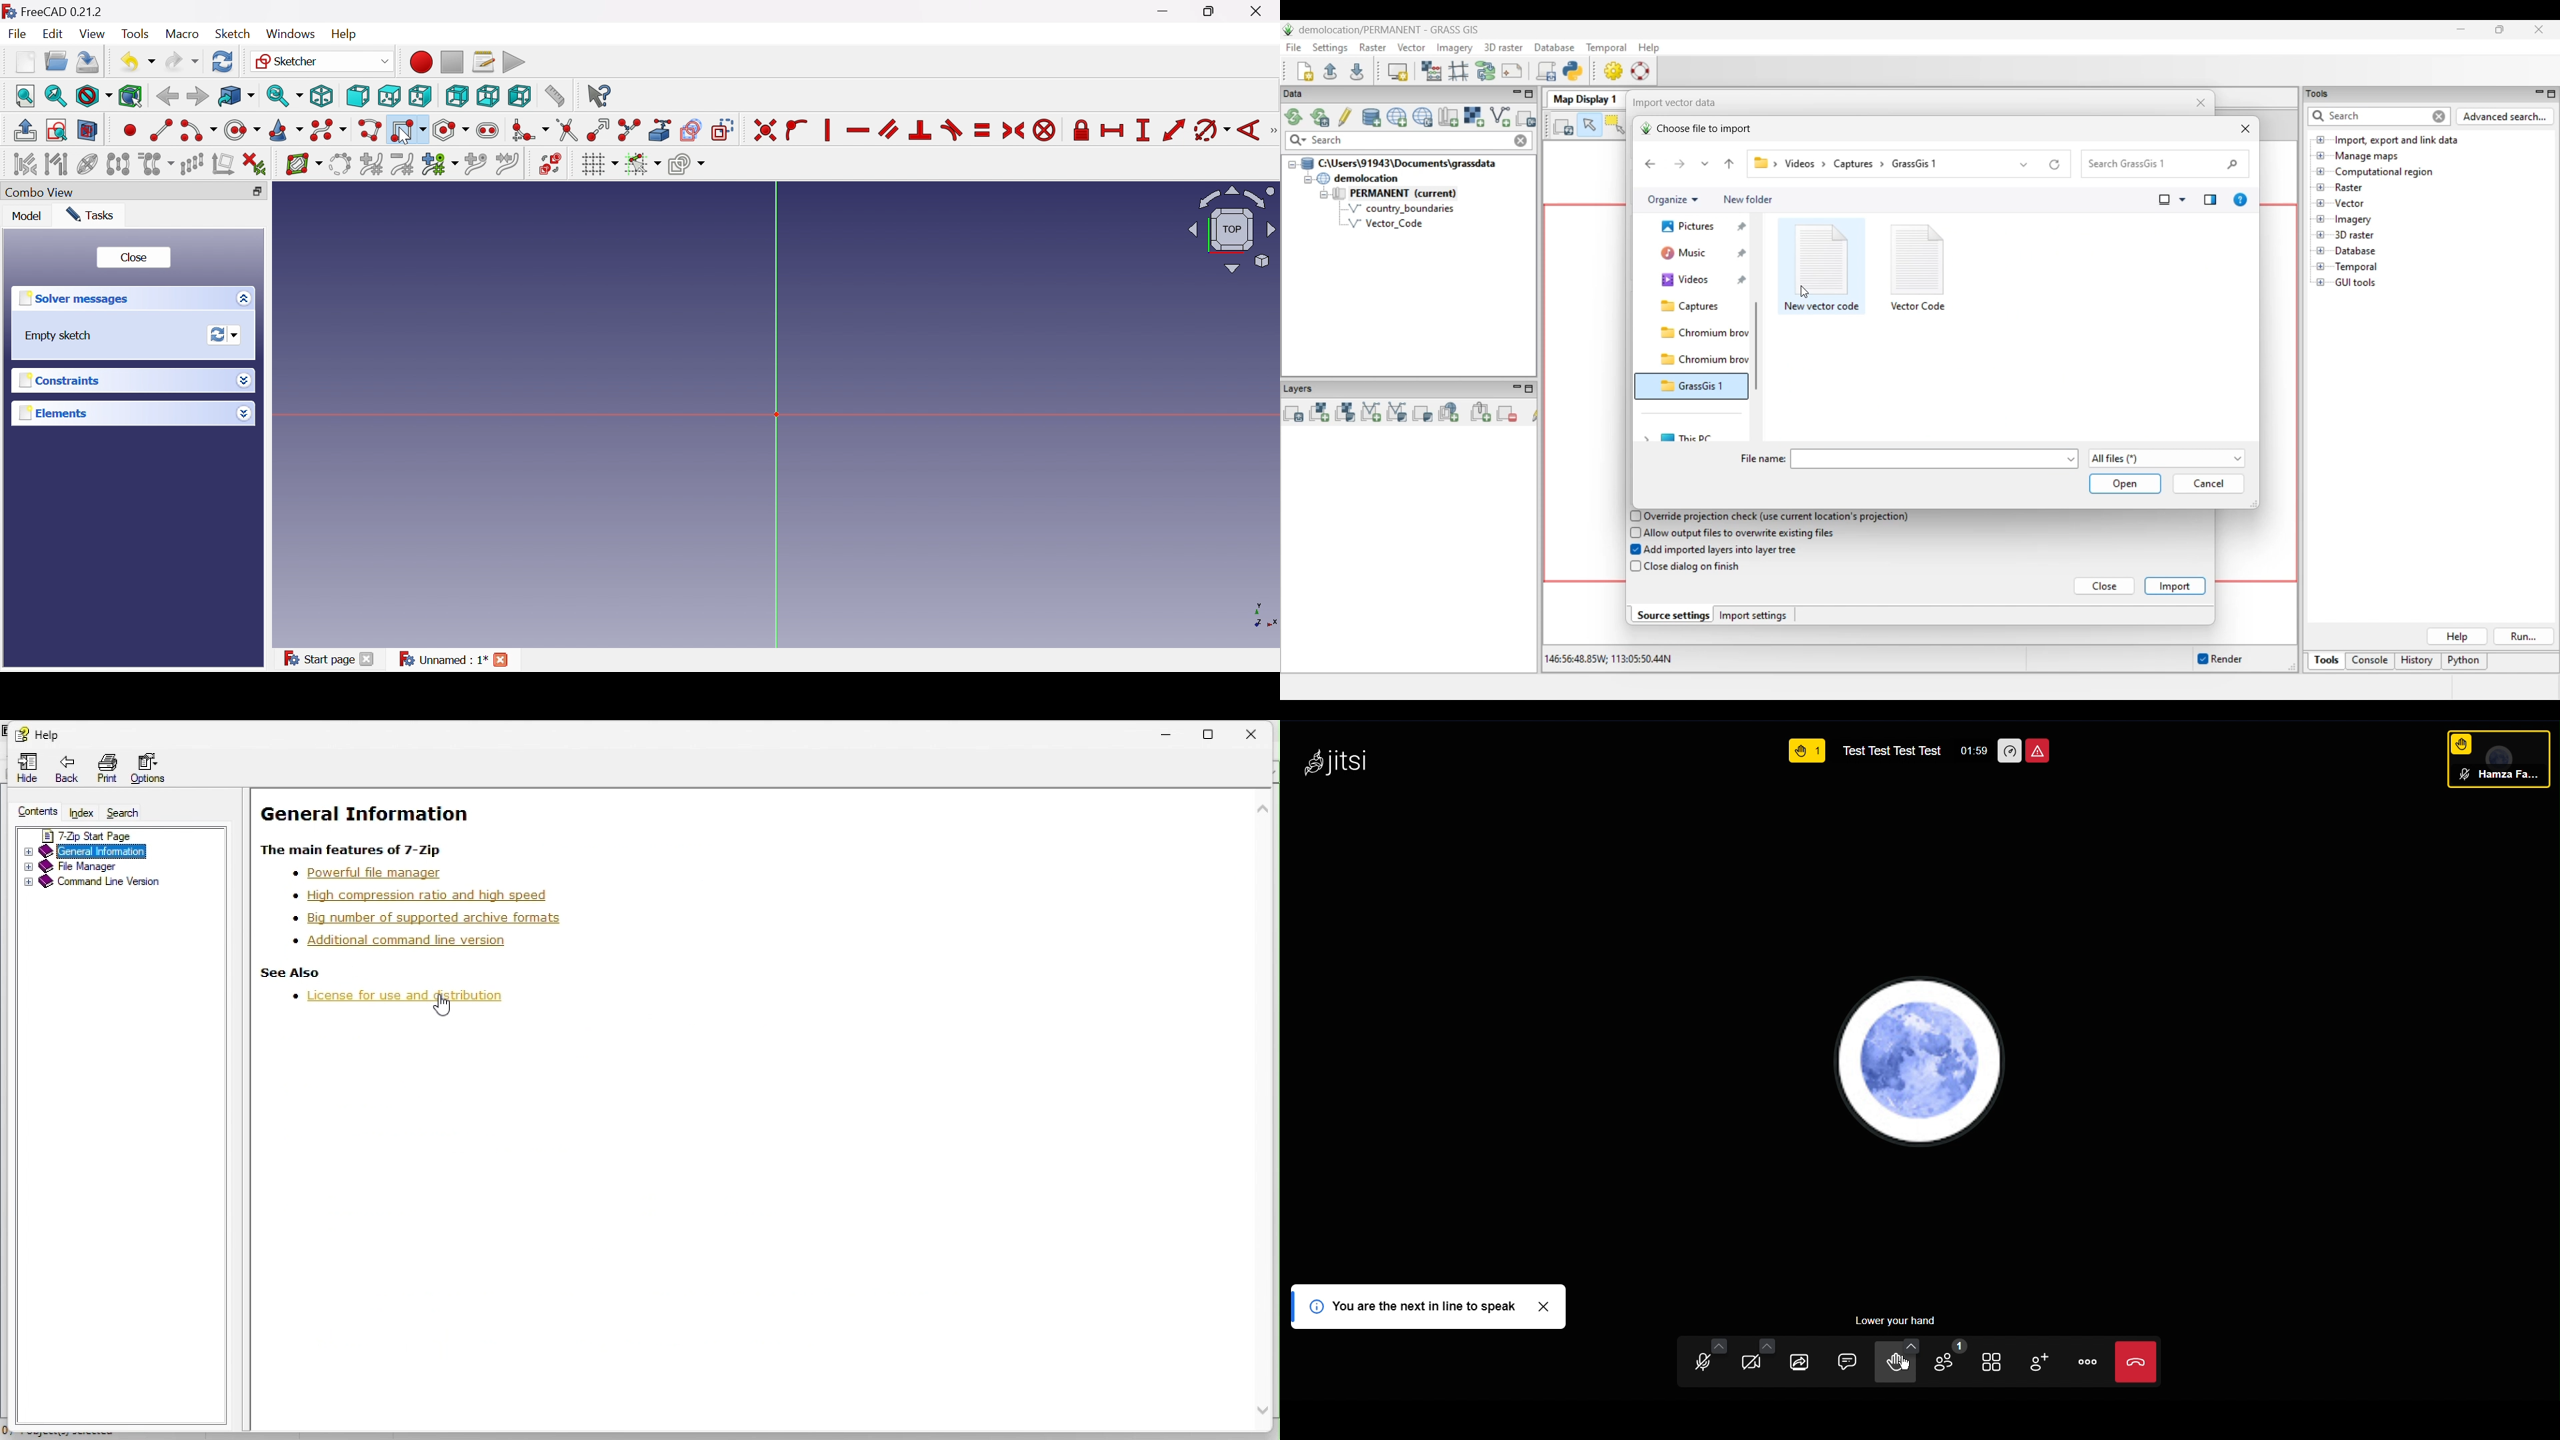  What do you see at coordinates (983, 131) in the screenshot?
I see `Constrain equal` at bounding box center [983, 131].